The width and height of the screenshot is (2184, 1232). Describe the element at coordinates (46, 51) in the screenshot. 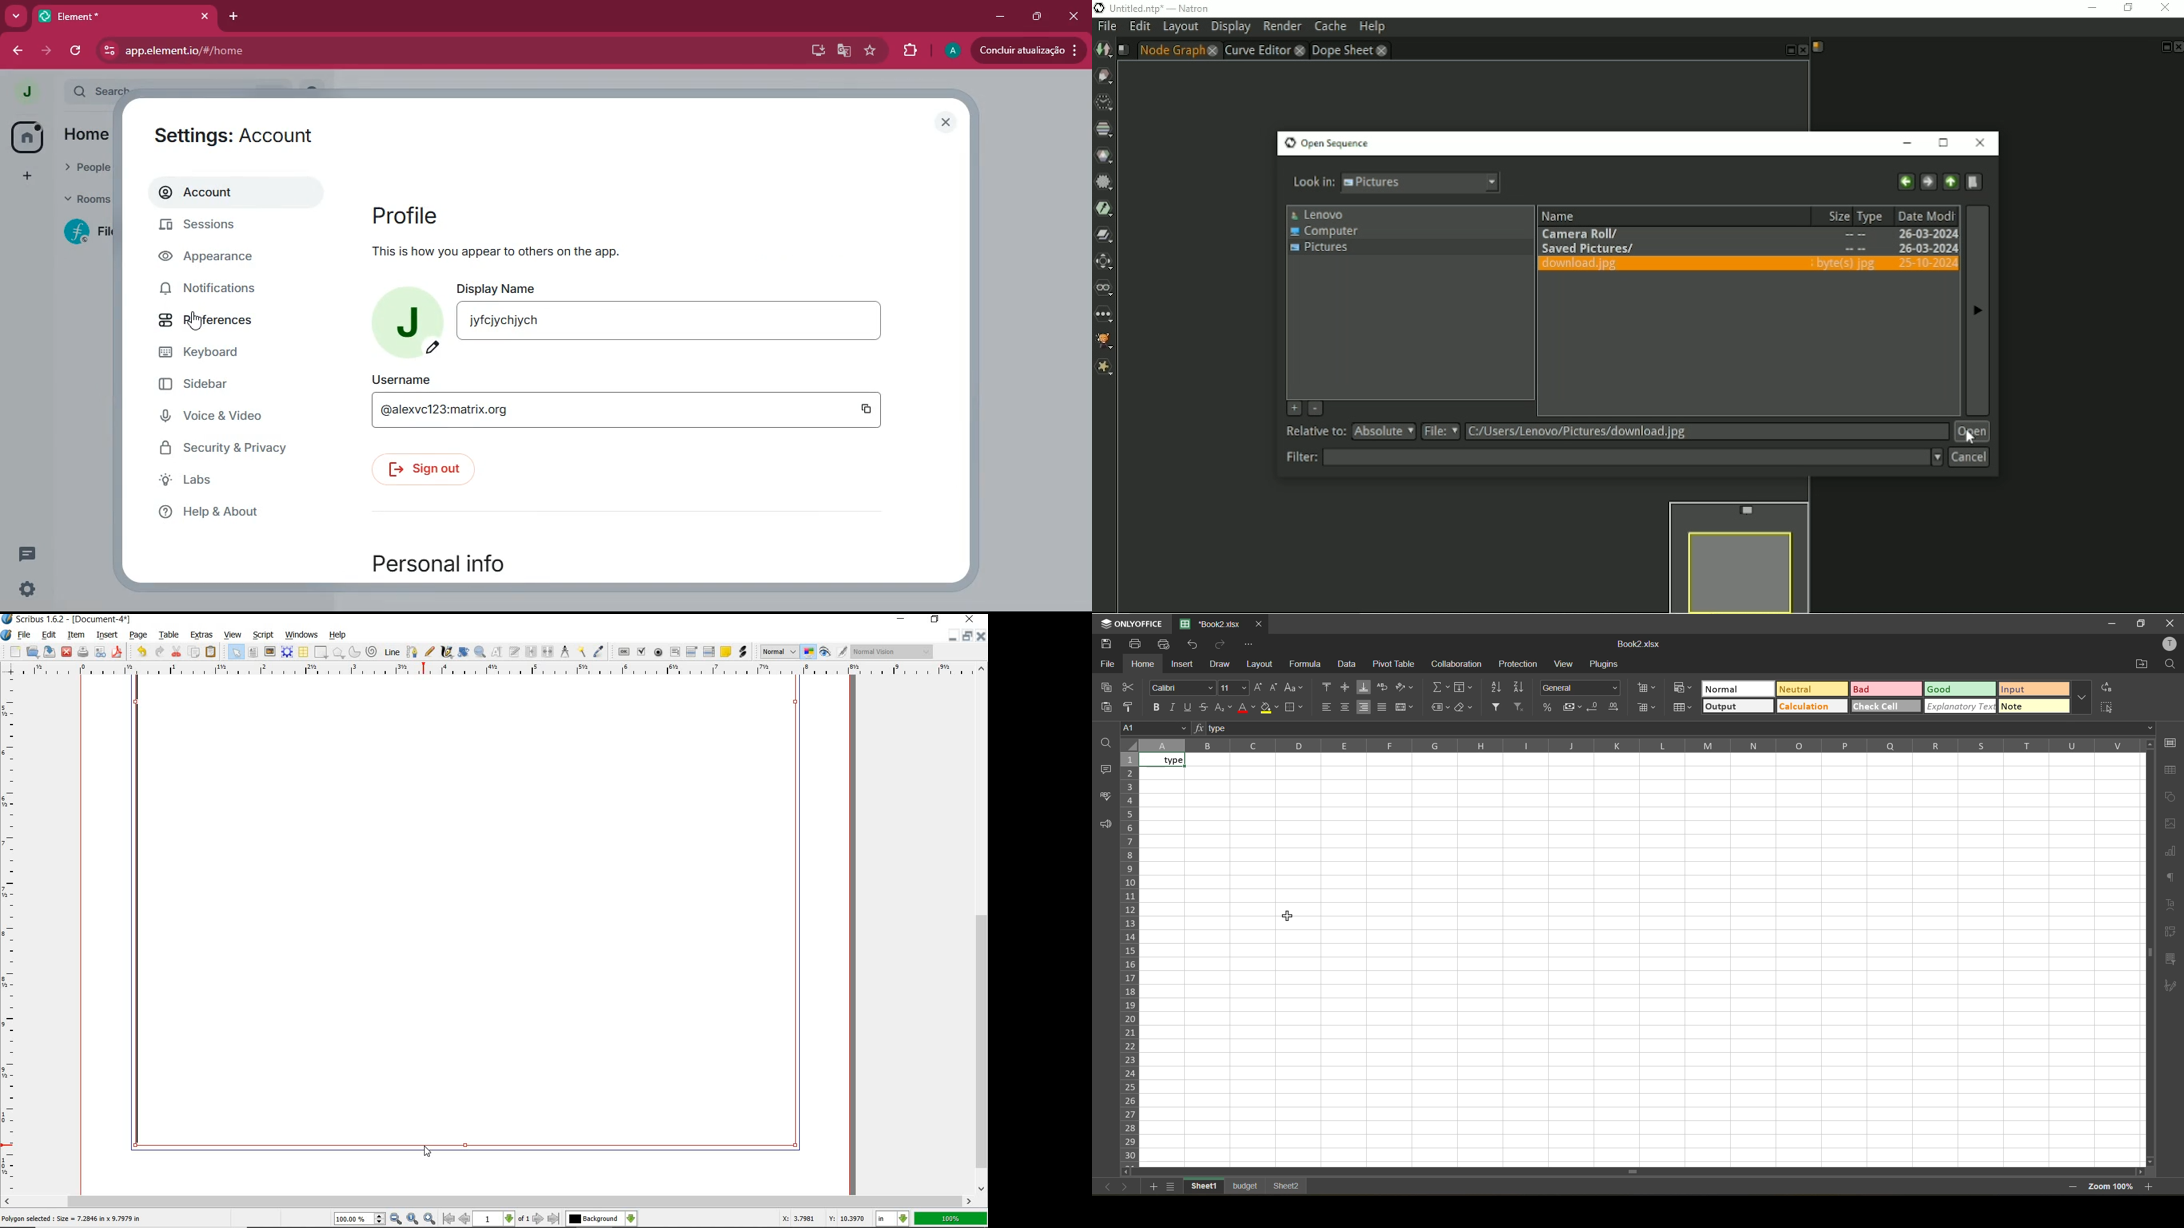

I see `forward` at that location.